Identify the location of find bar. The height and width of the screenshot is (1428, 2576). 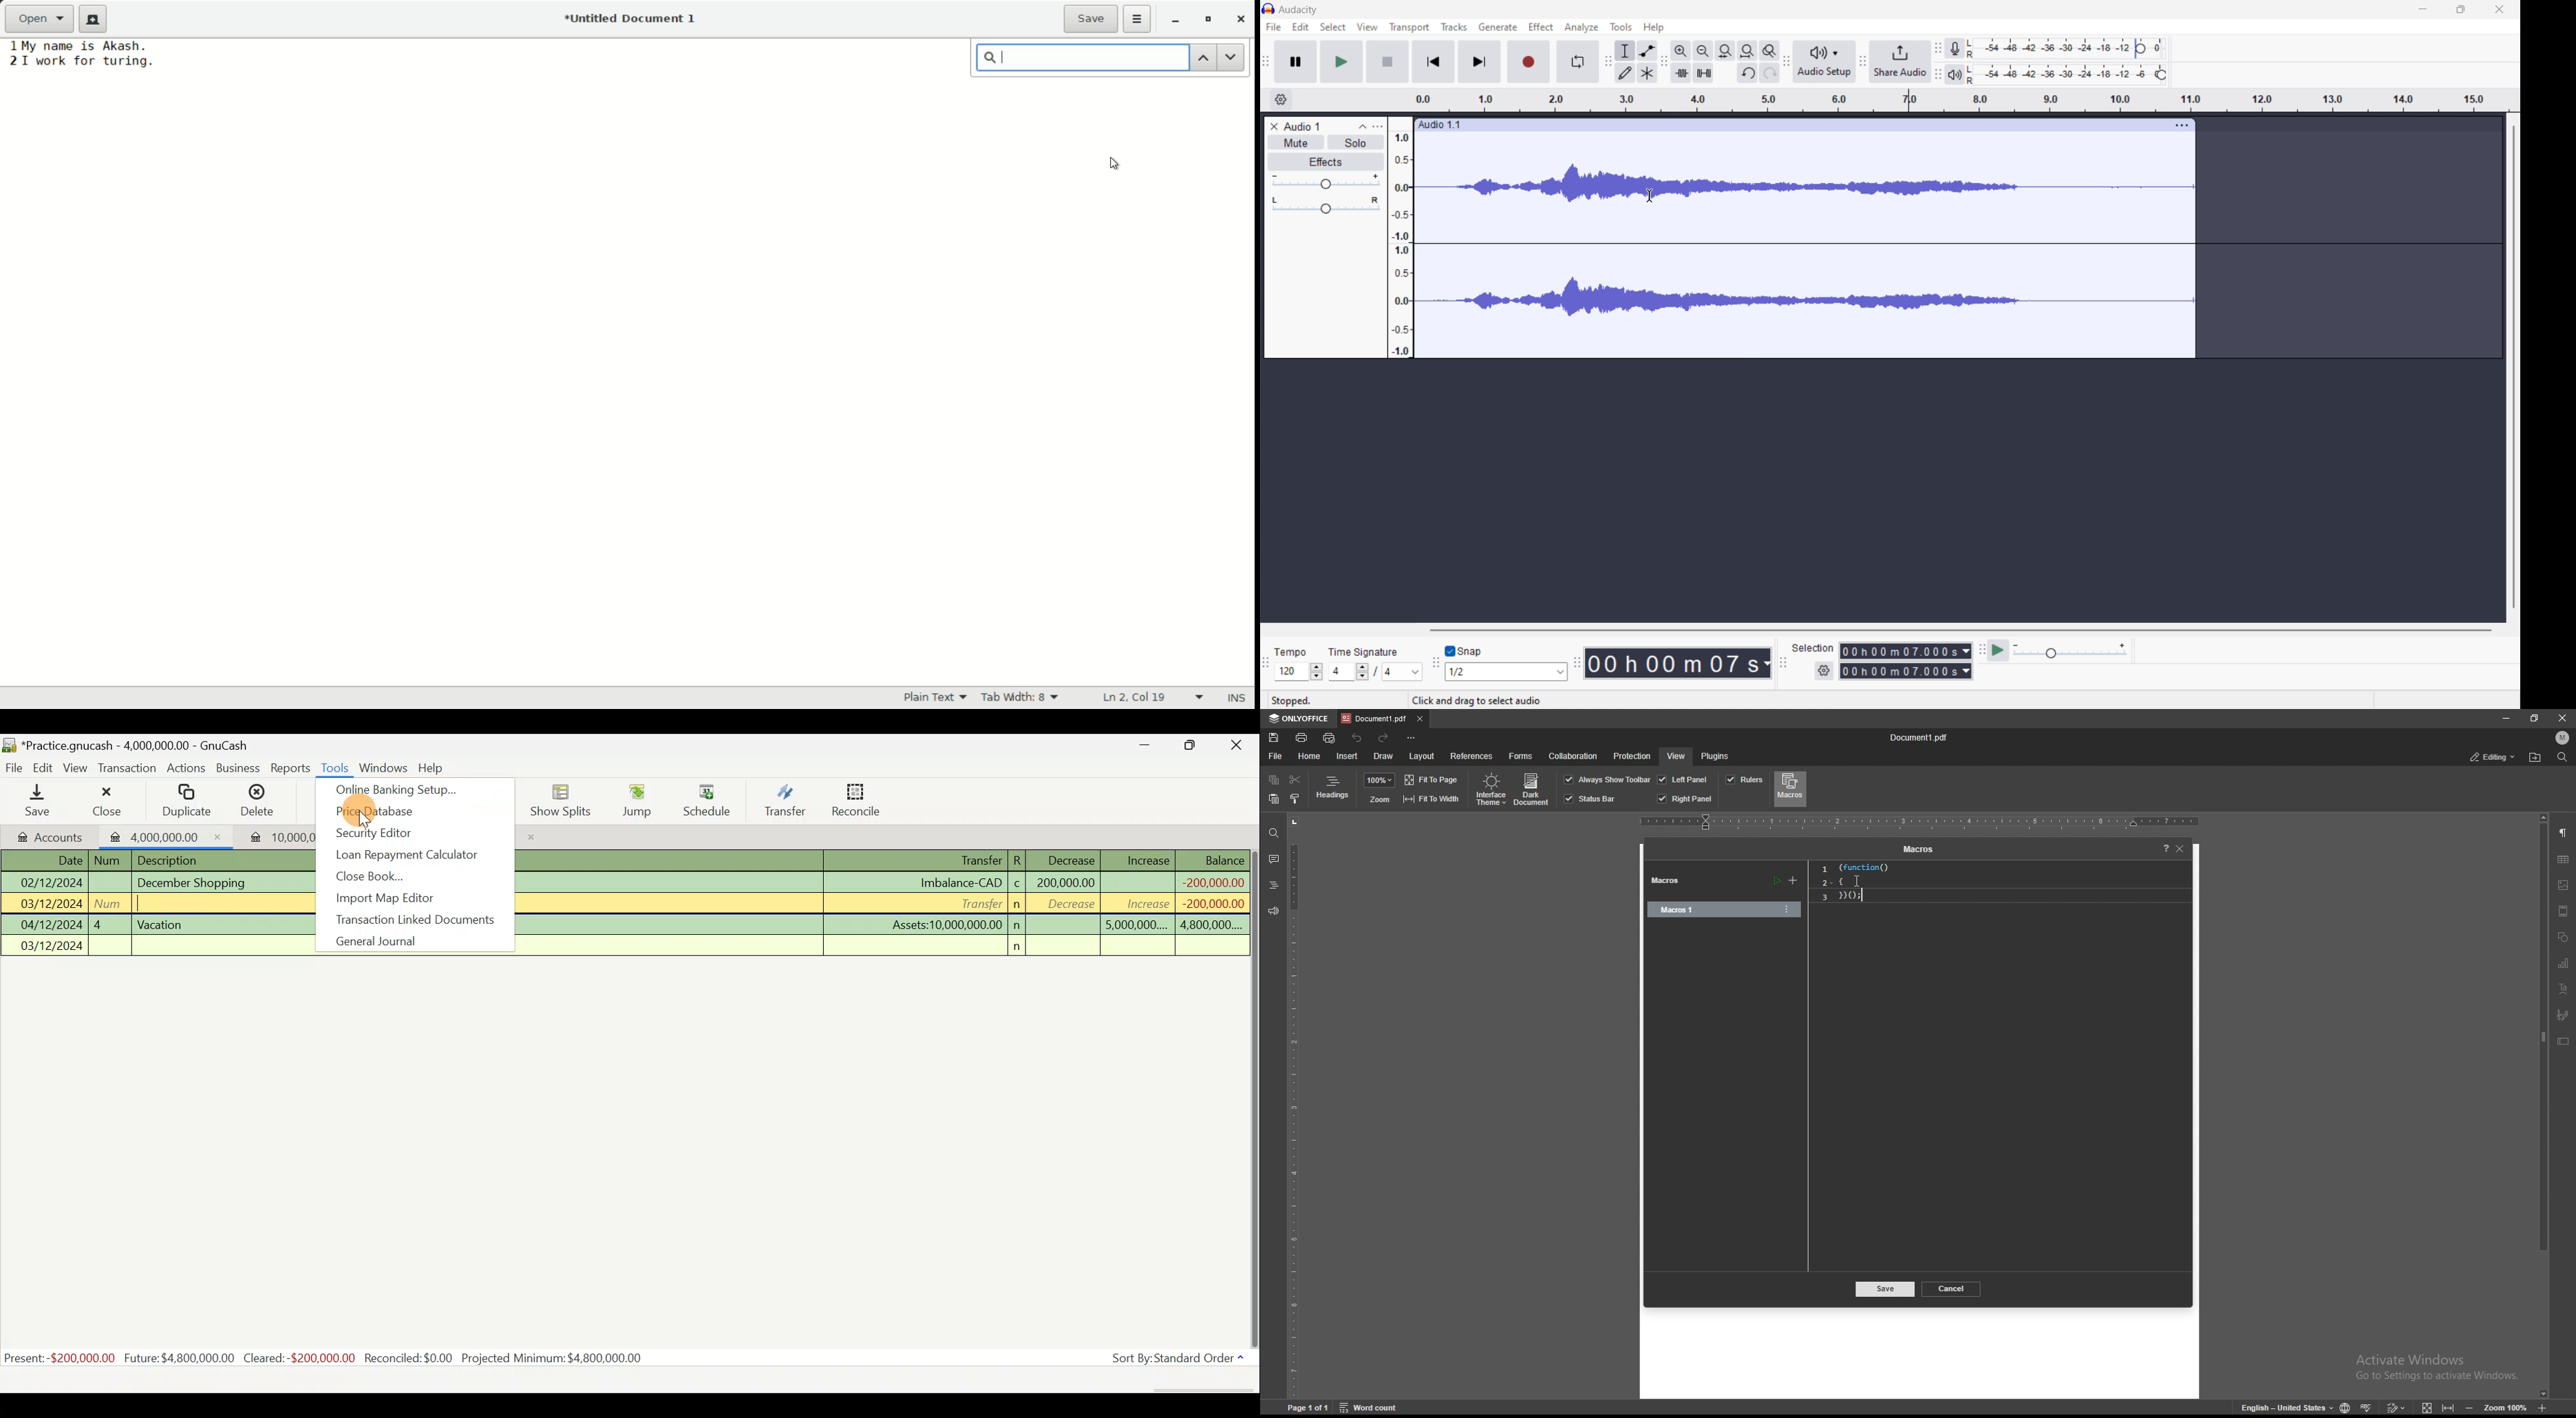
(1084, 58).